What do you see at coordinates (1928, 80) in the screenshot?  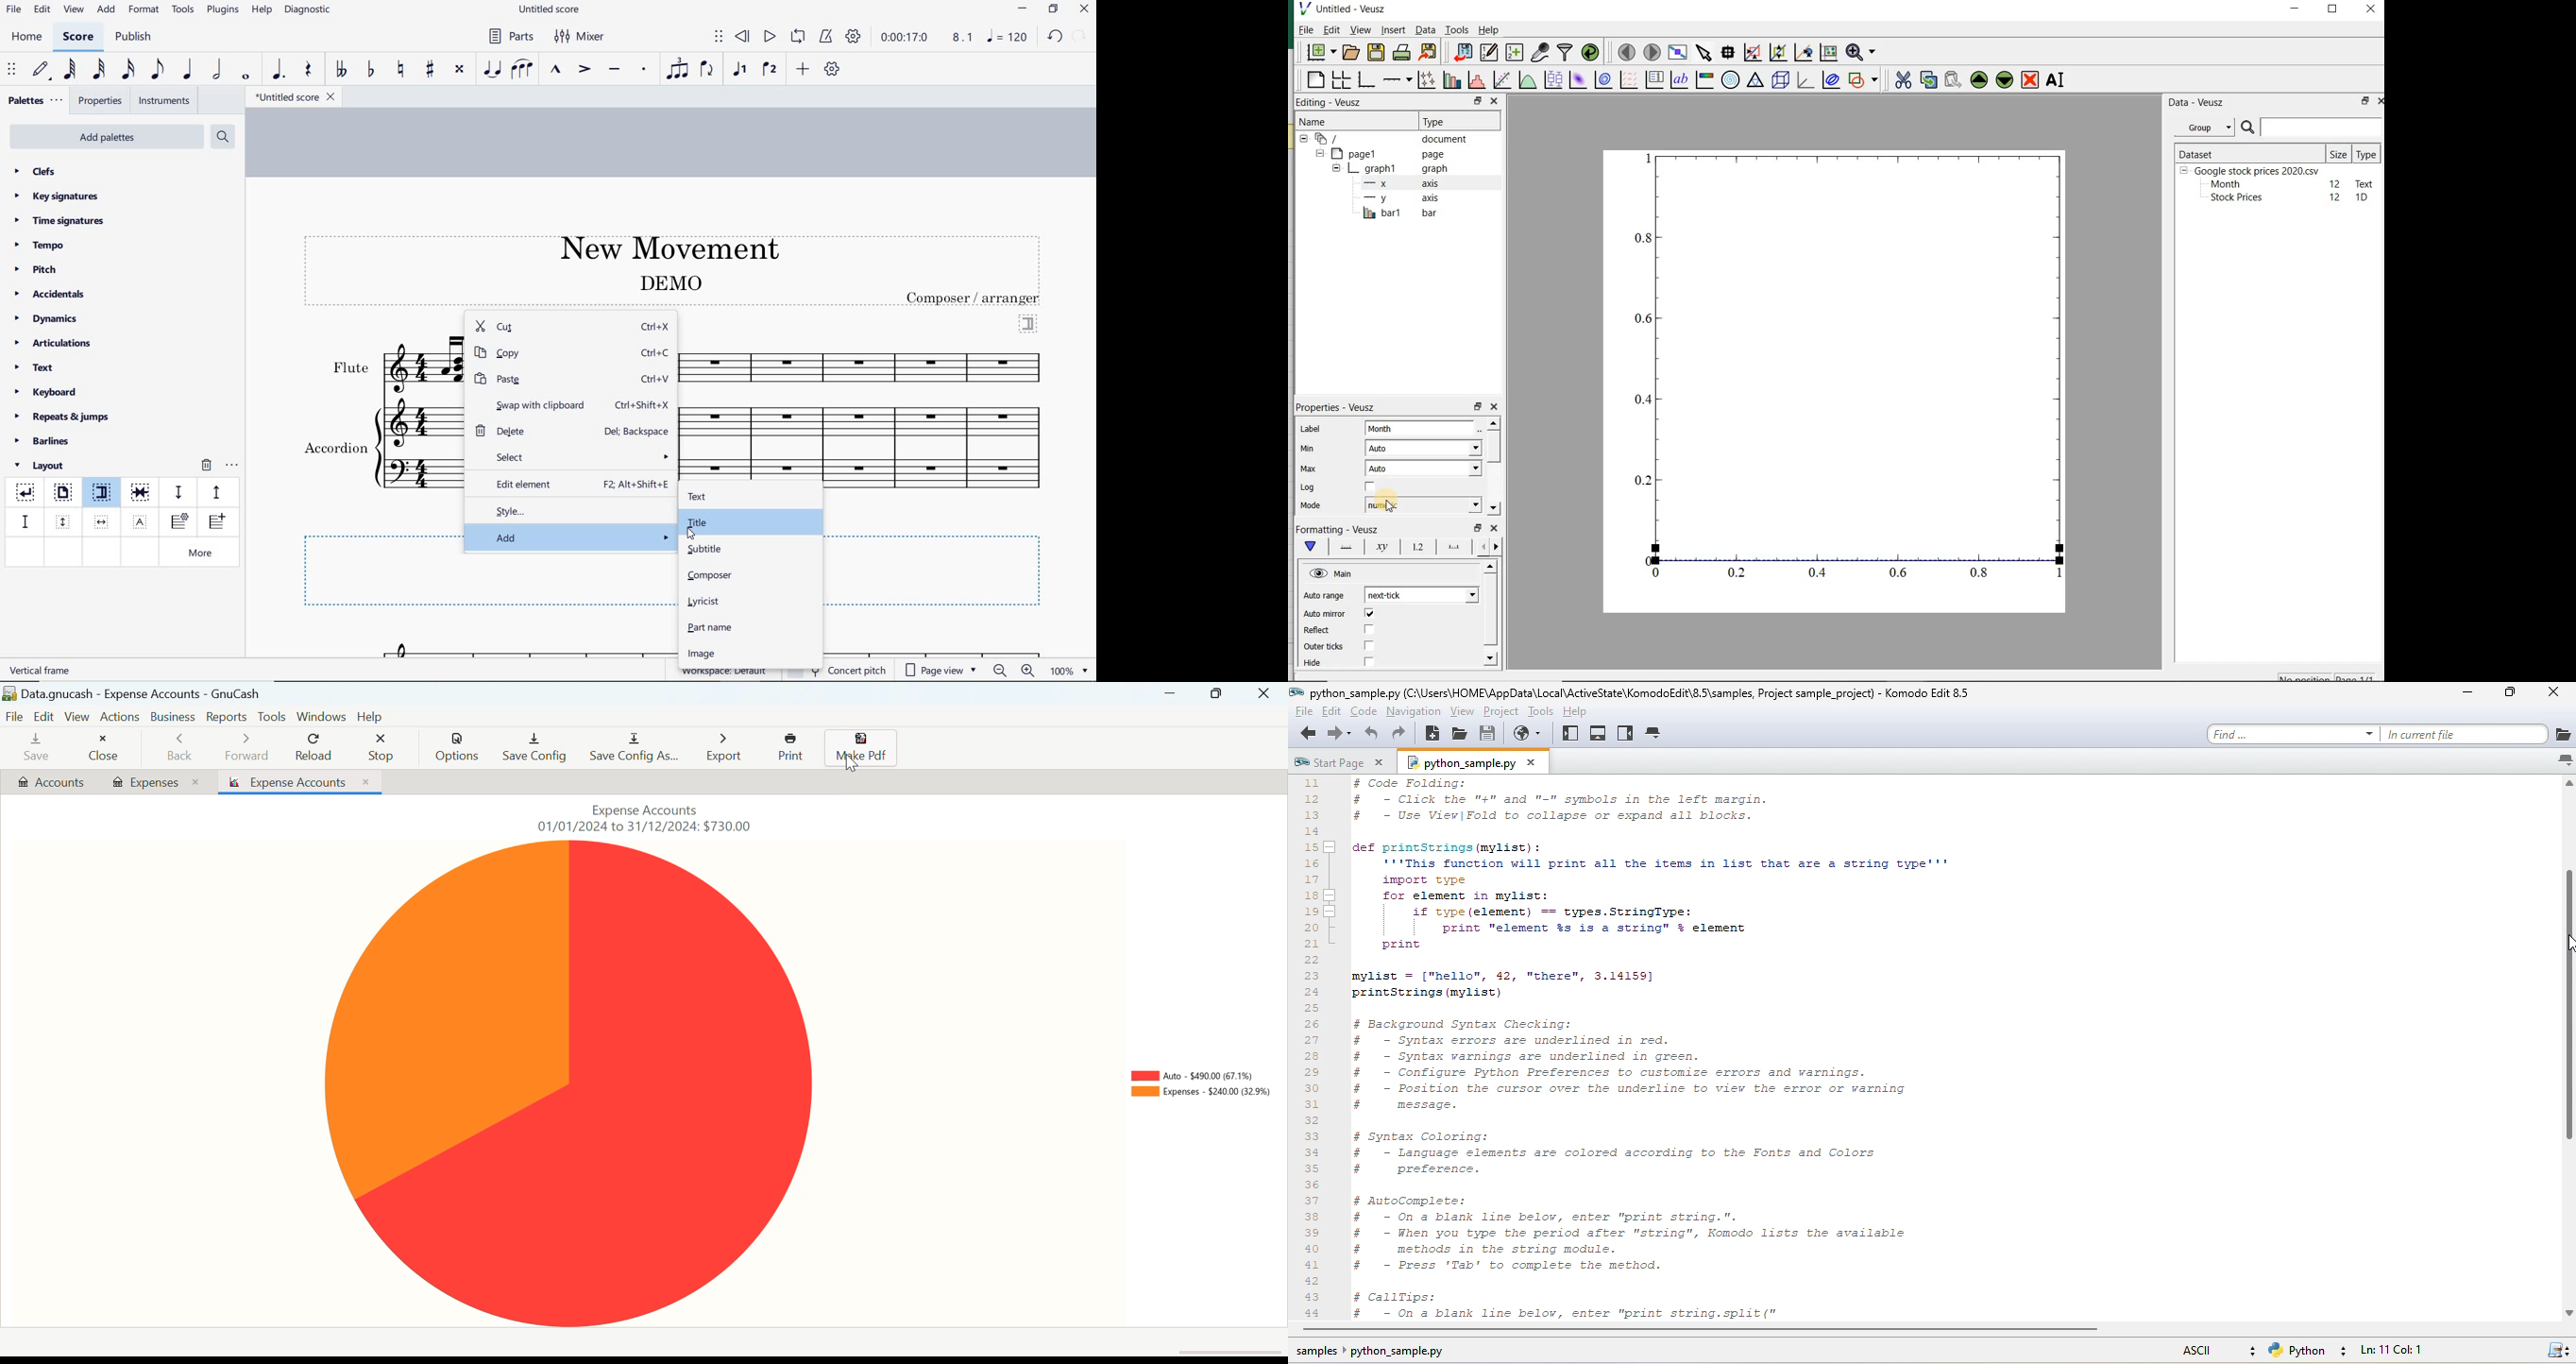 I see `copy the selected widget` at bounding box center [1928, 80].